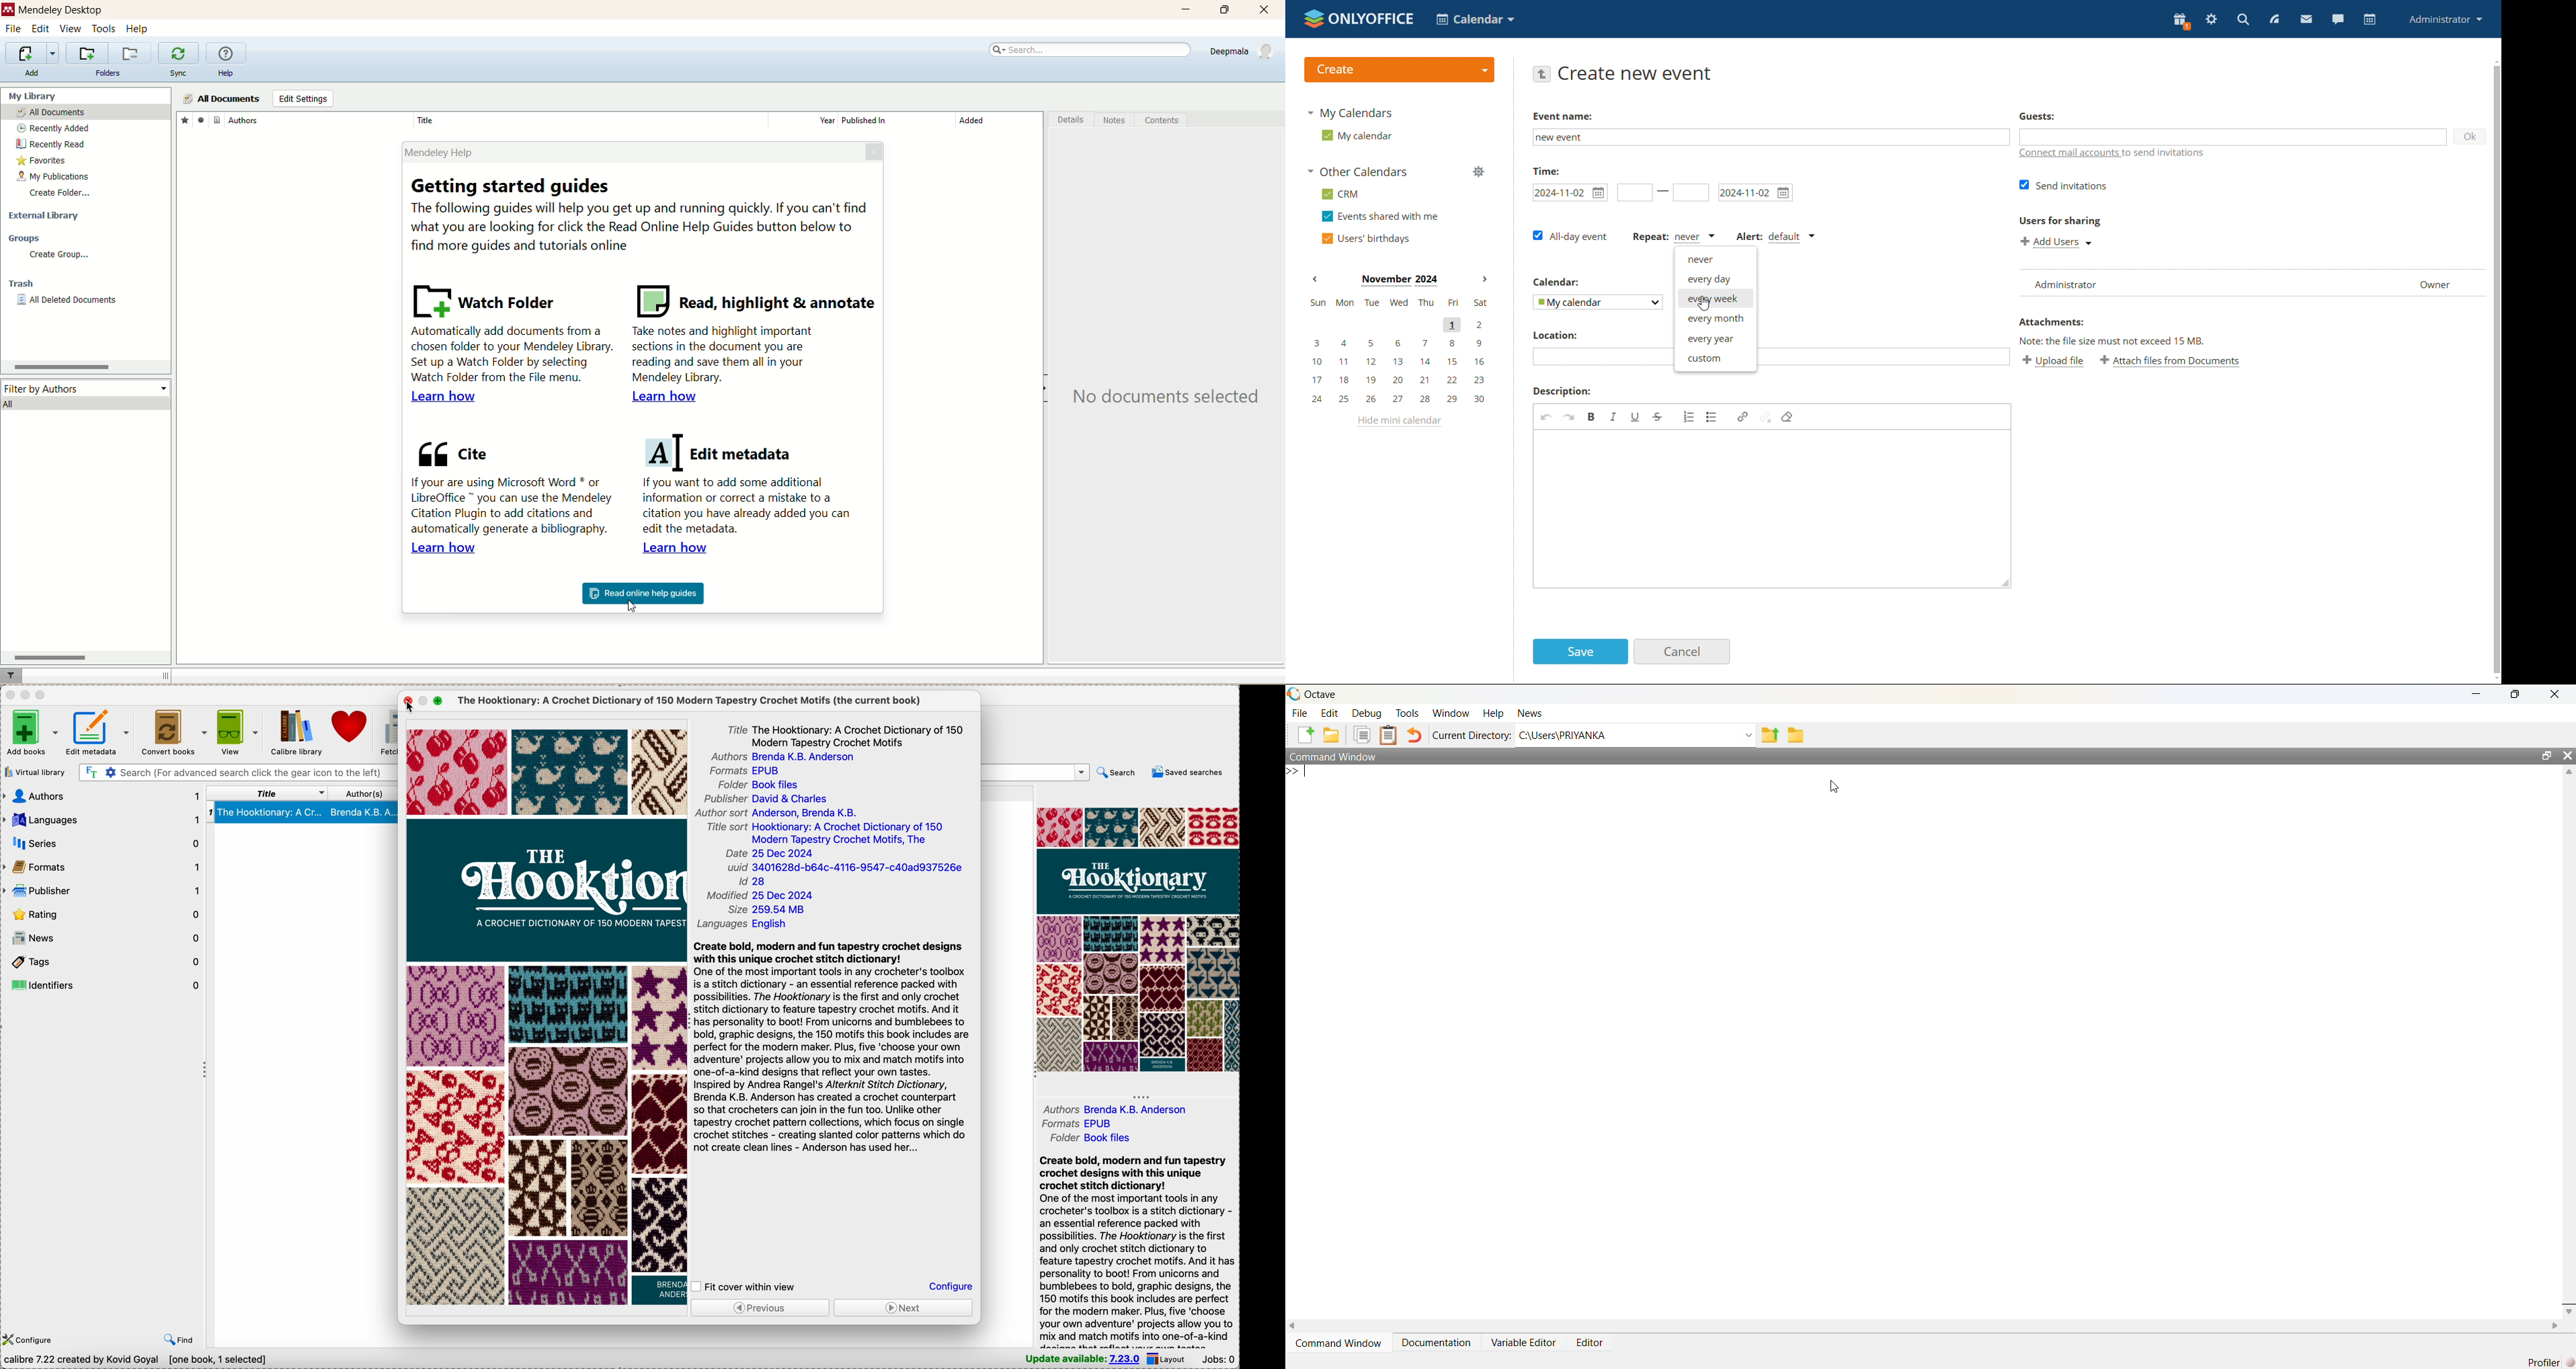 Image resolution: width=2576 pixels, height=1372 pixels. Describe the element at coordinates (40, 28) in the screenshot. I see `edit` at that location.